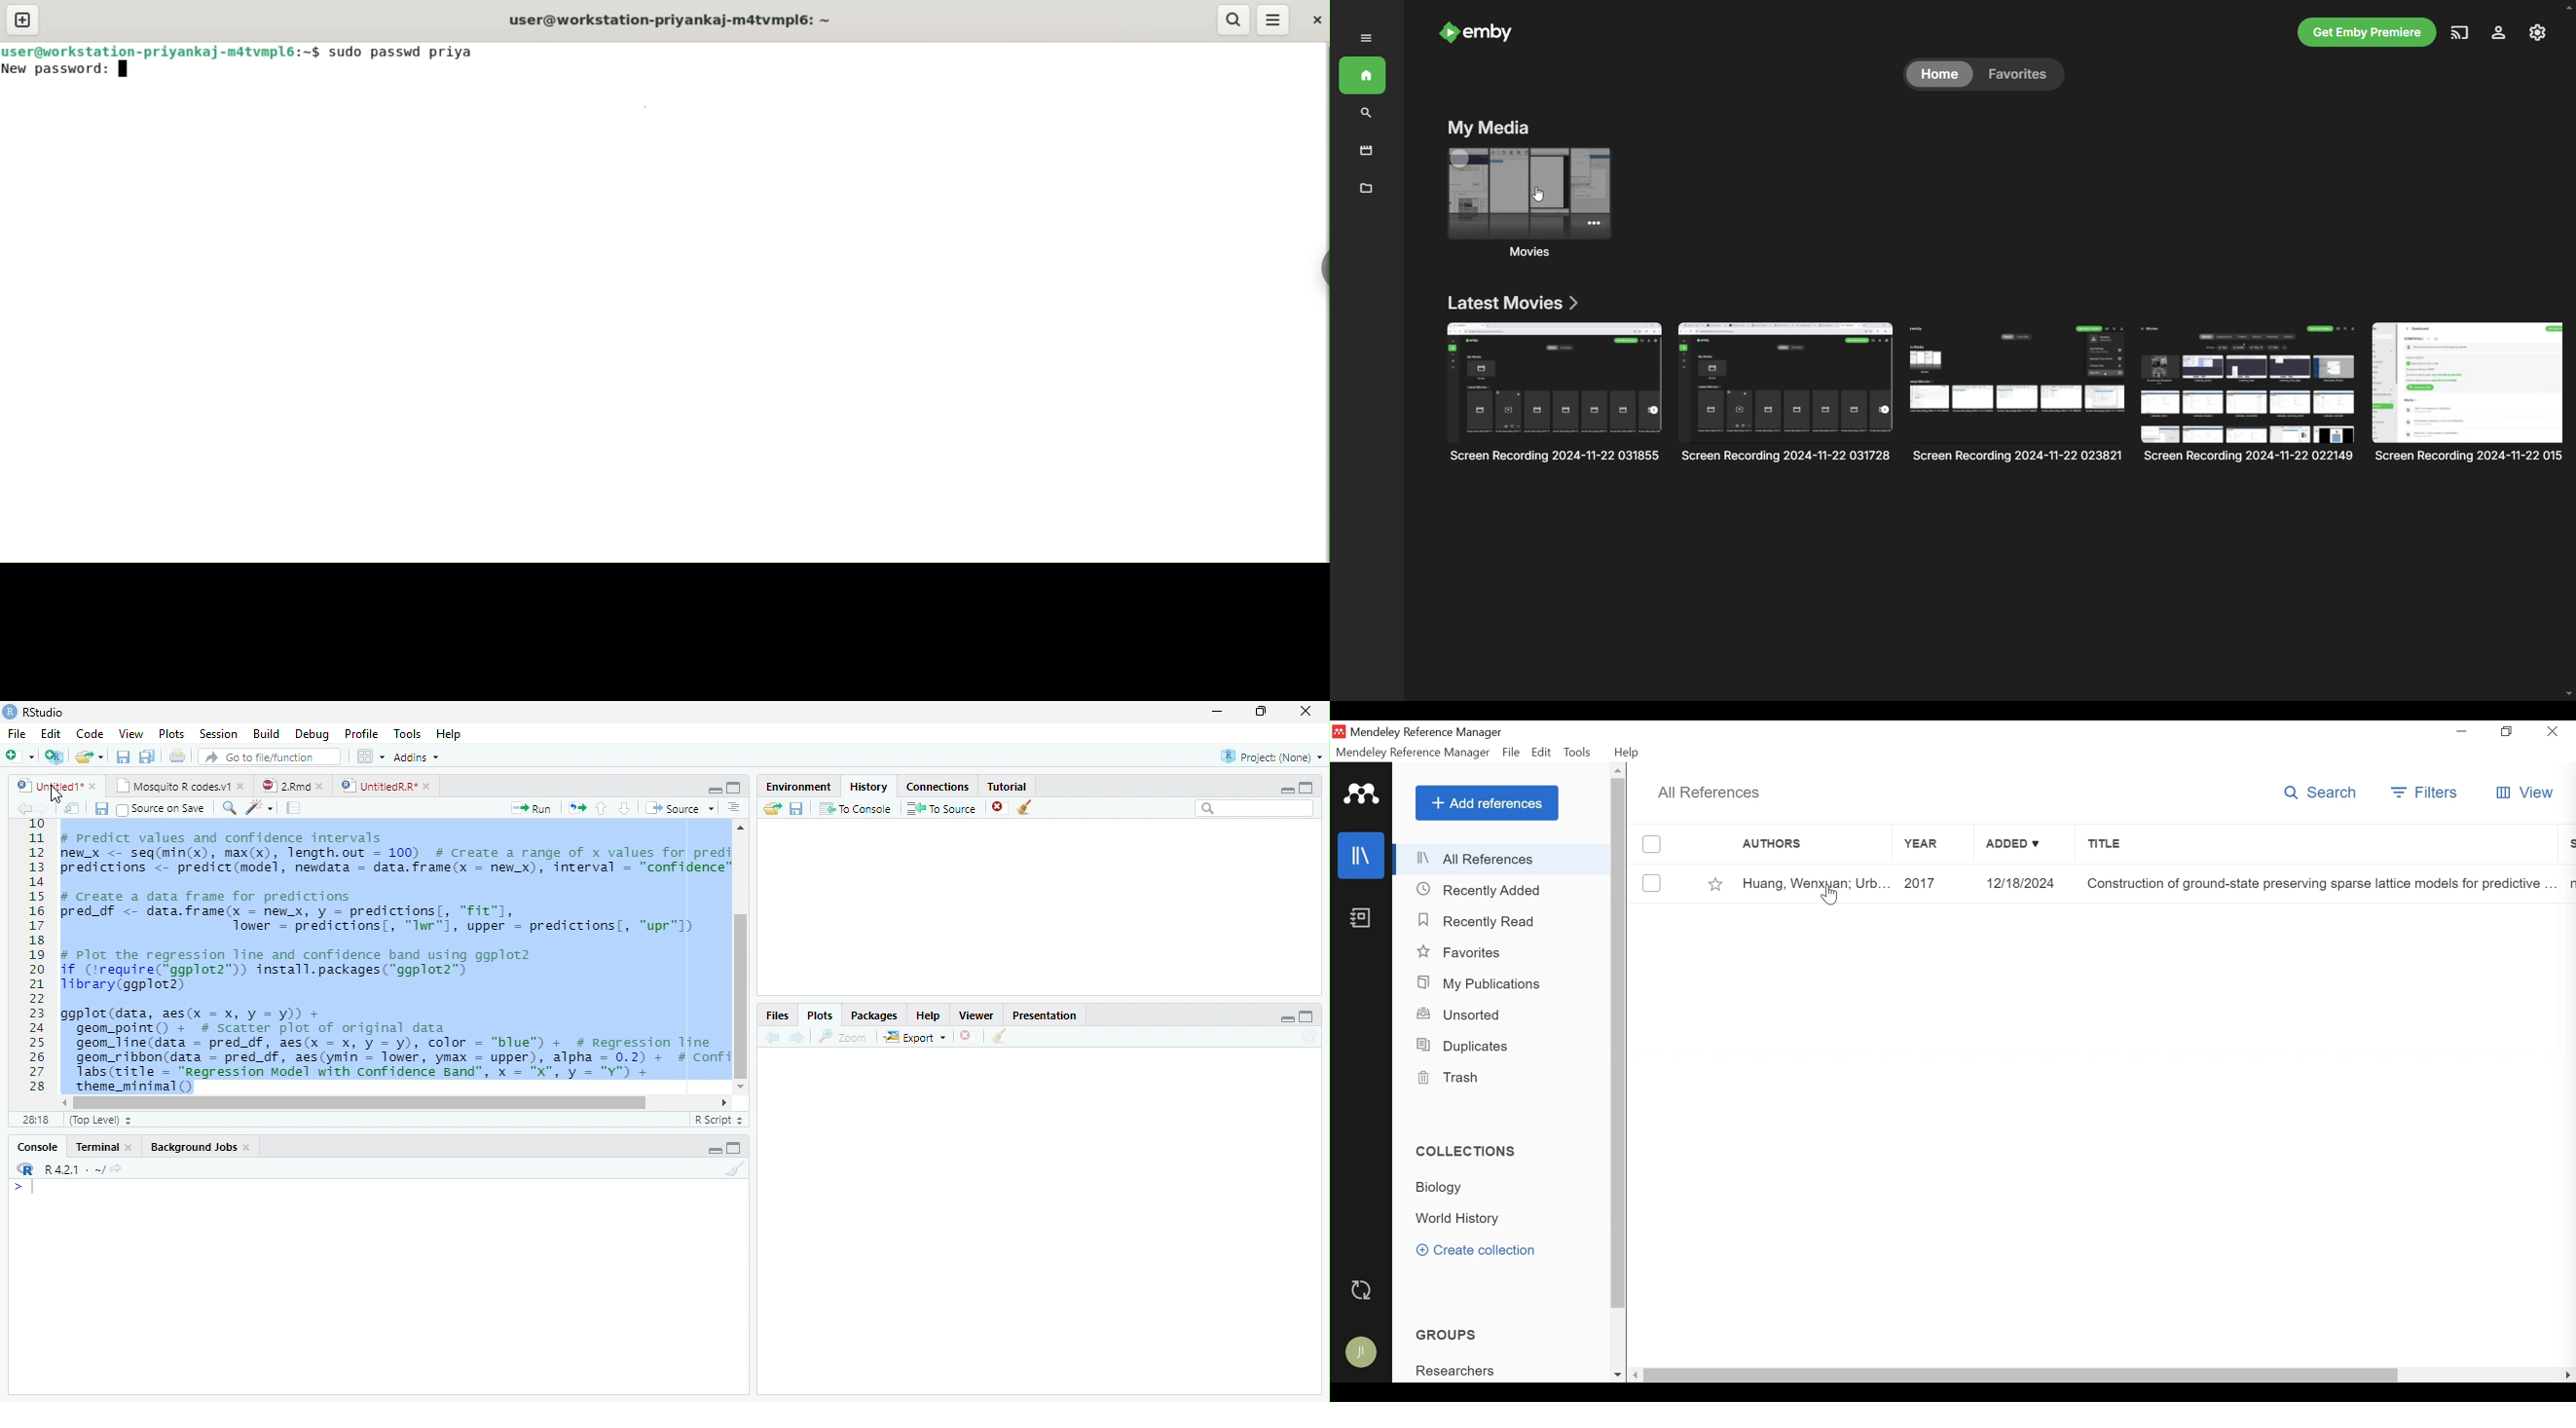 The image size is (2576, 1428). What do you see at coordinates (31, 1123) in the screenshot?
I see `1:1` at bounding box center [31, 1123].